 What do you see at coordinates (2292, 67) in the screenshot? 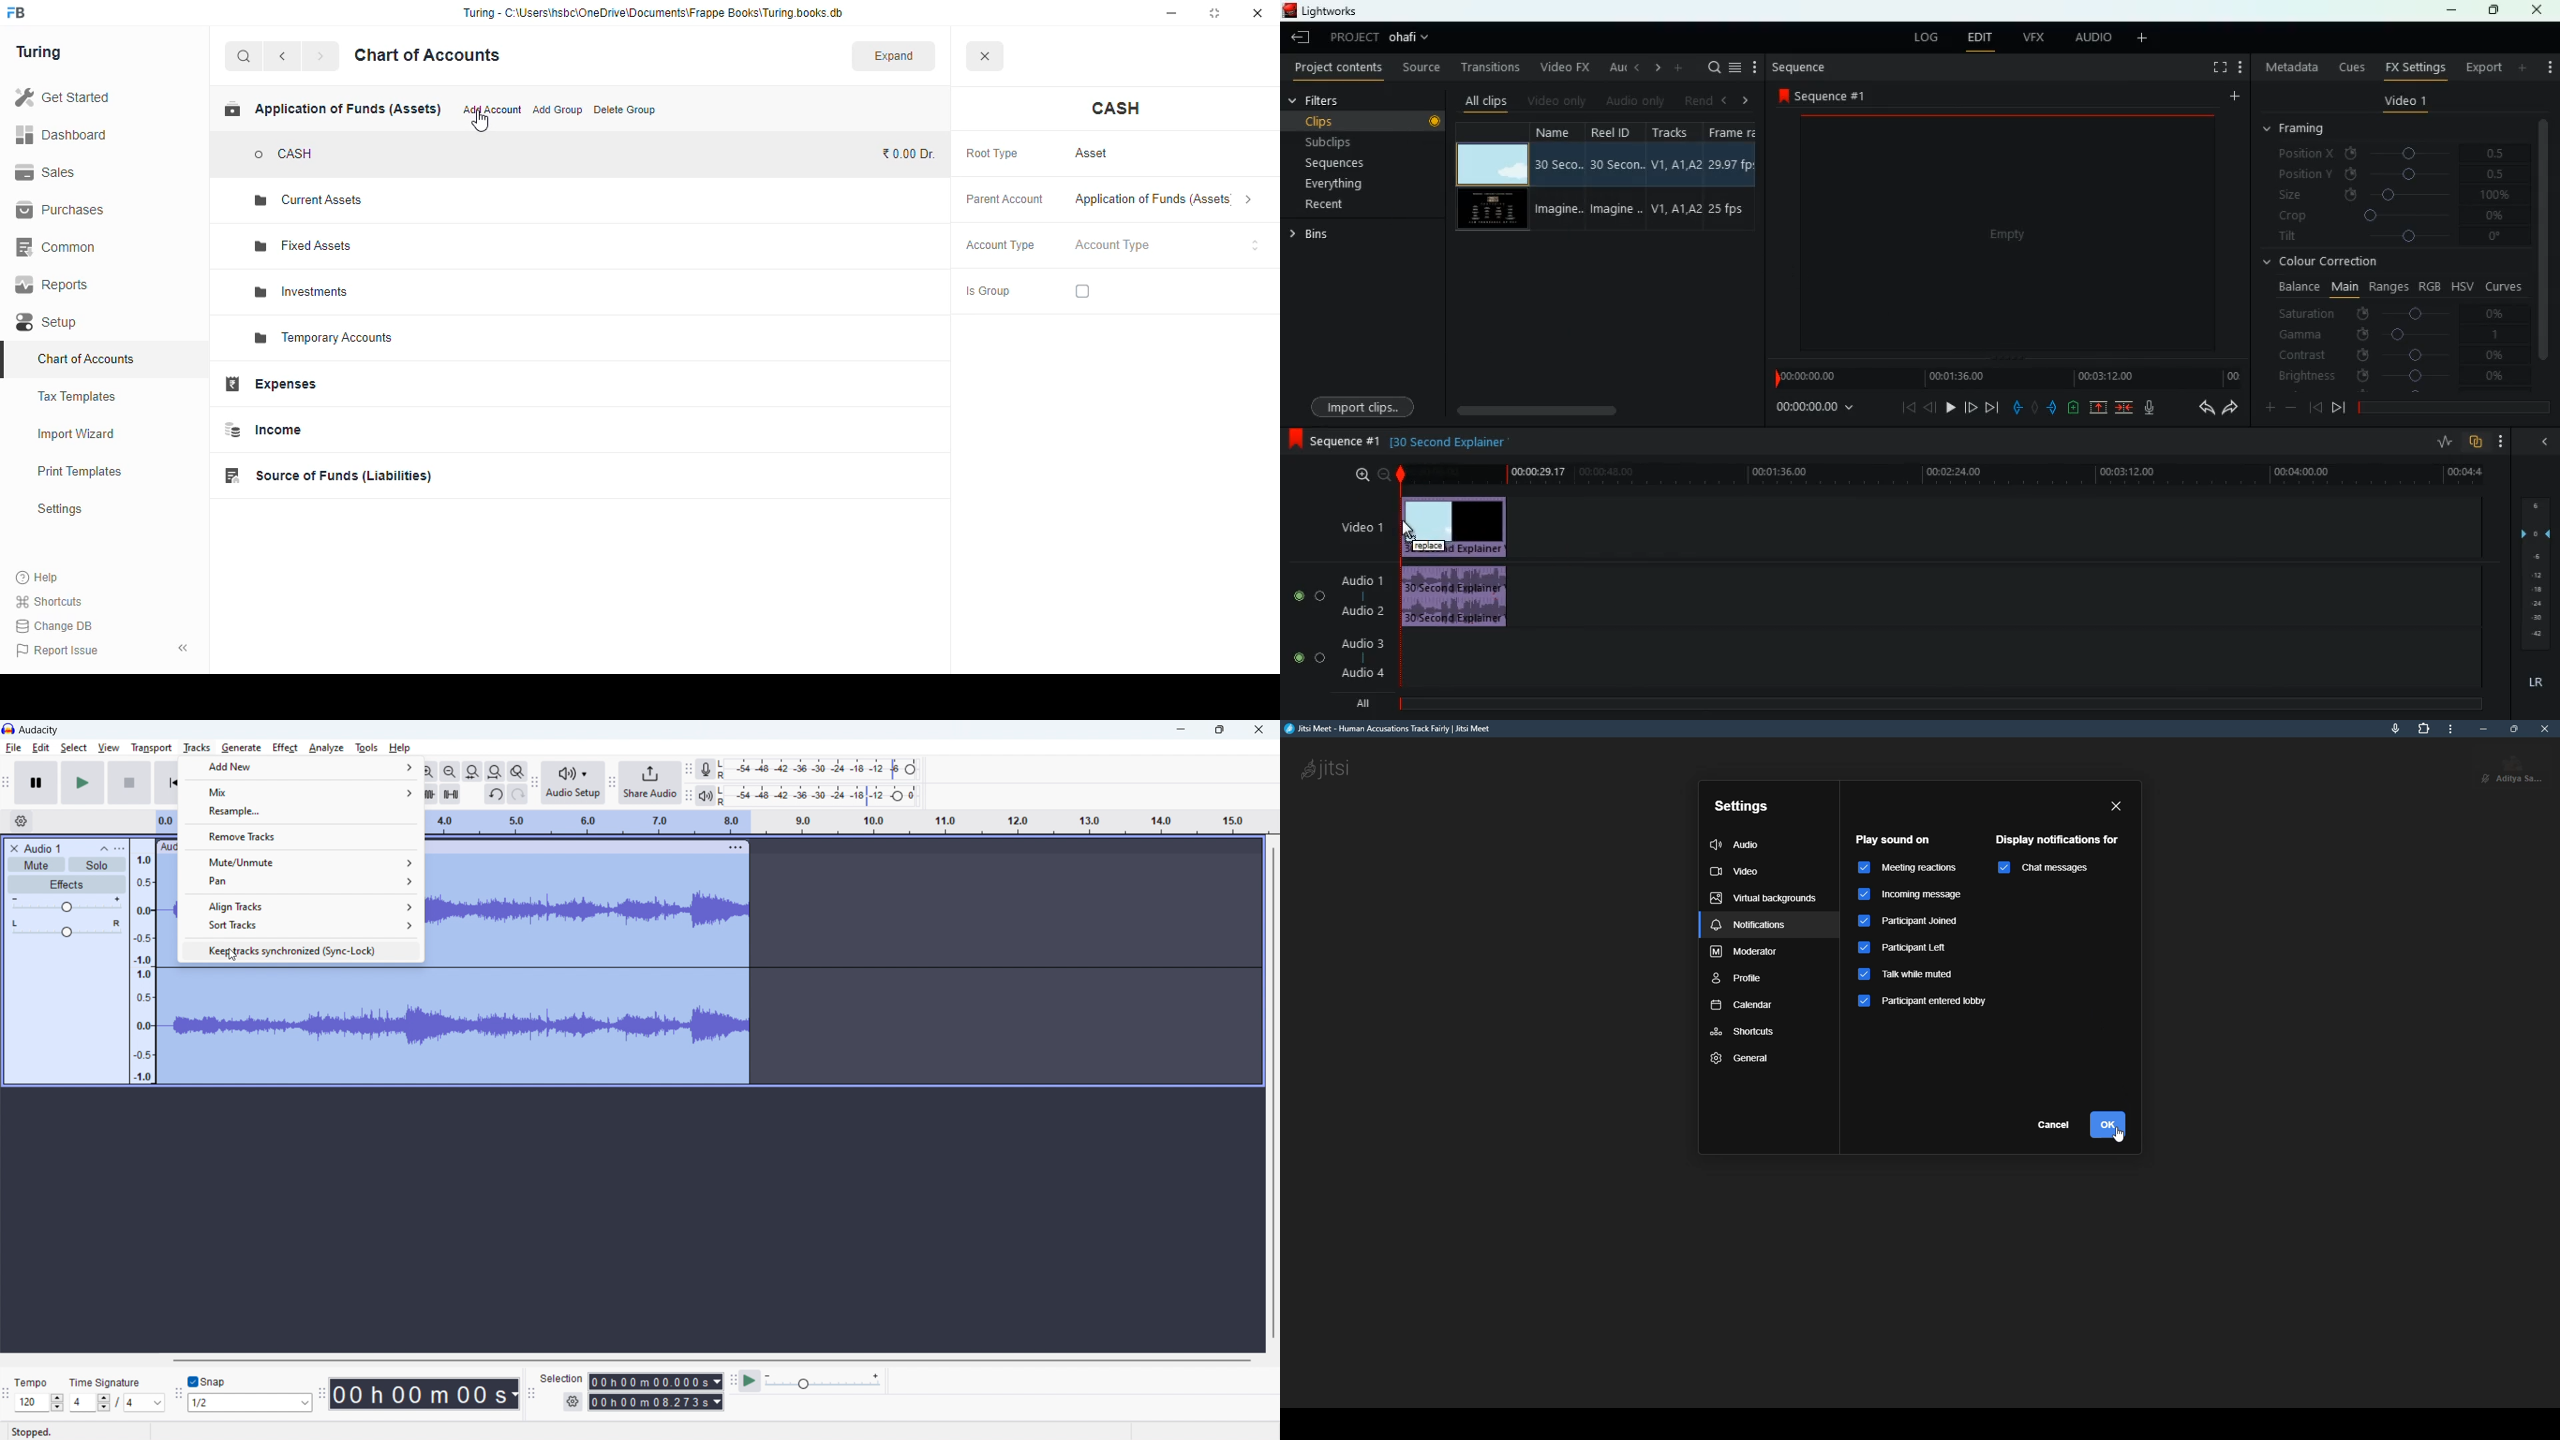
I see `metadata` at bounding box center [2292, 67].